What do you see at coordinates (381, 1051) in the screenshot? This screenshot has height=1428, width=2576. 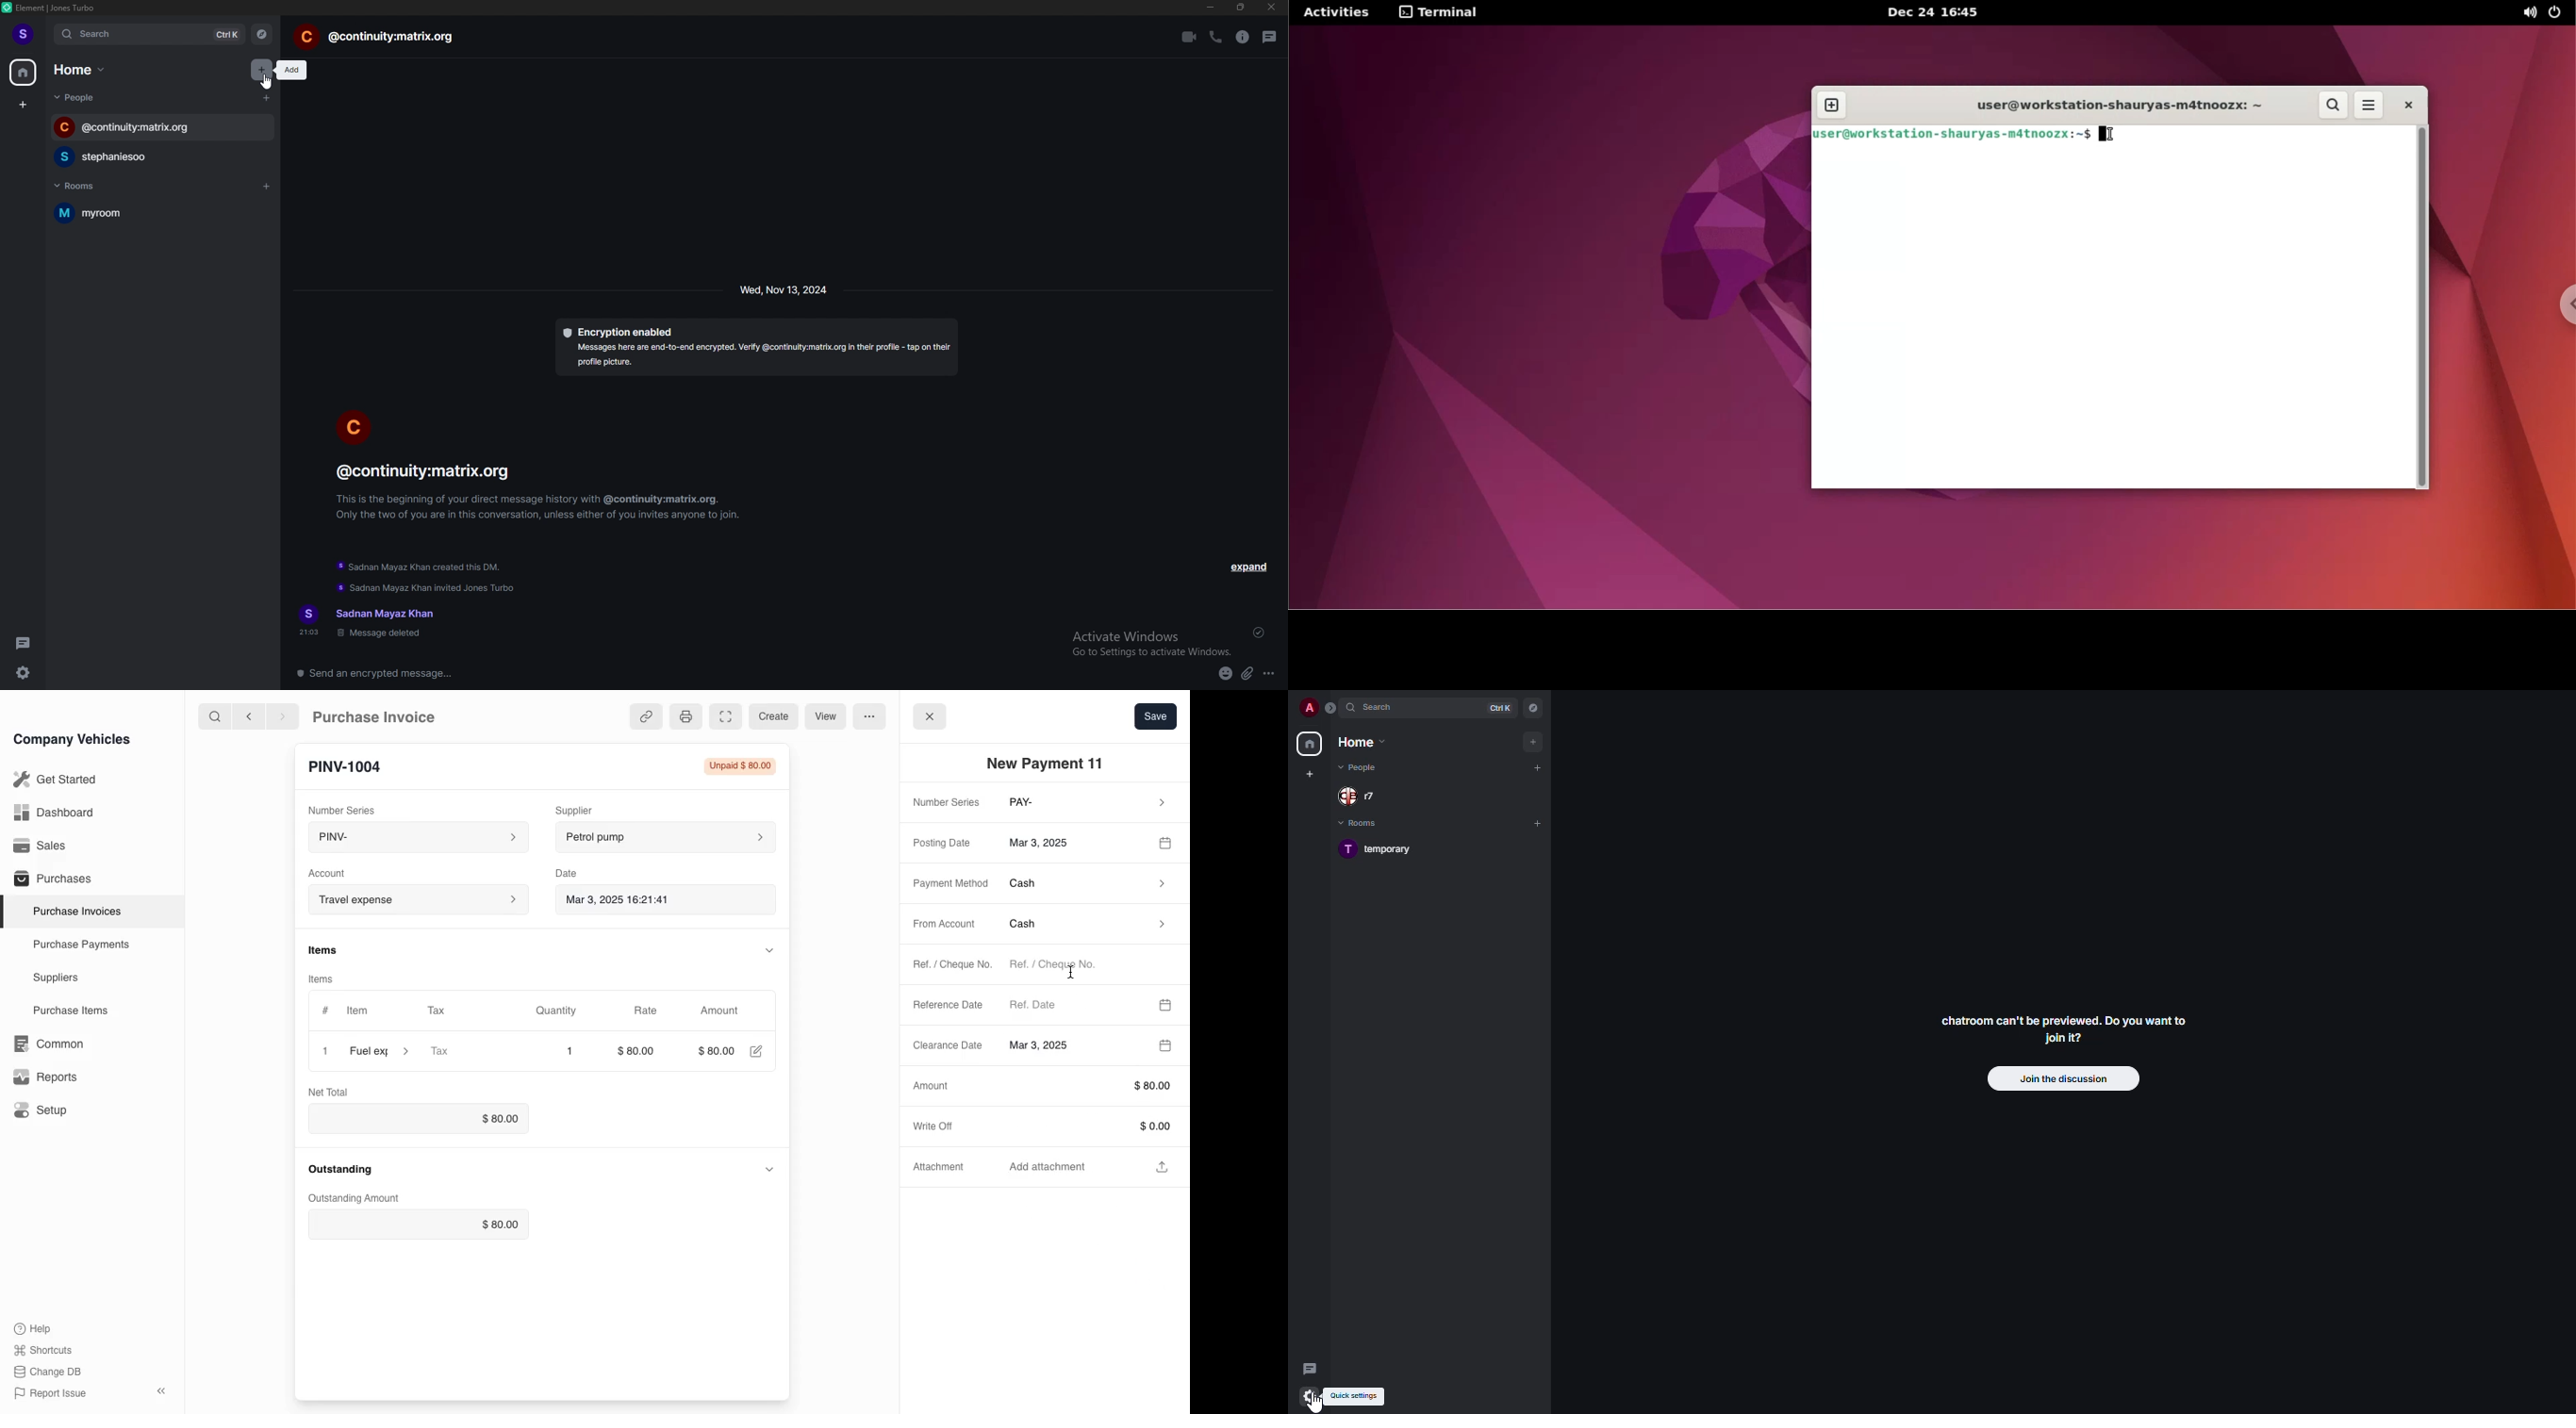 I see `item  ` at bounding box center [381, 1051].